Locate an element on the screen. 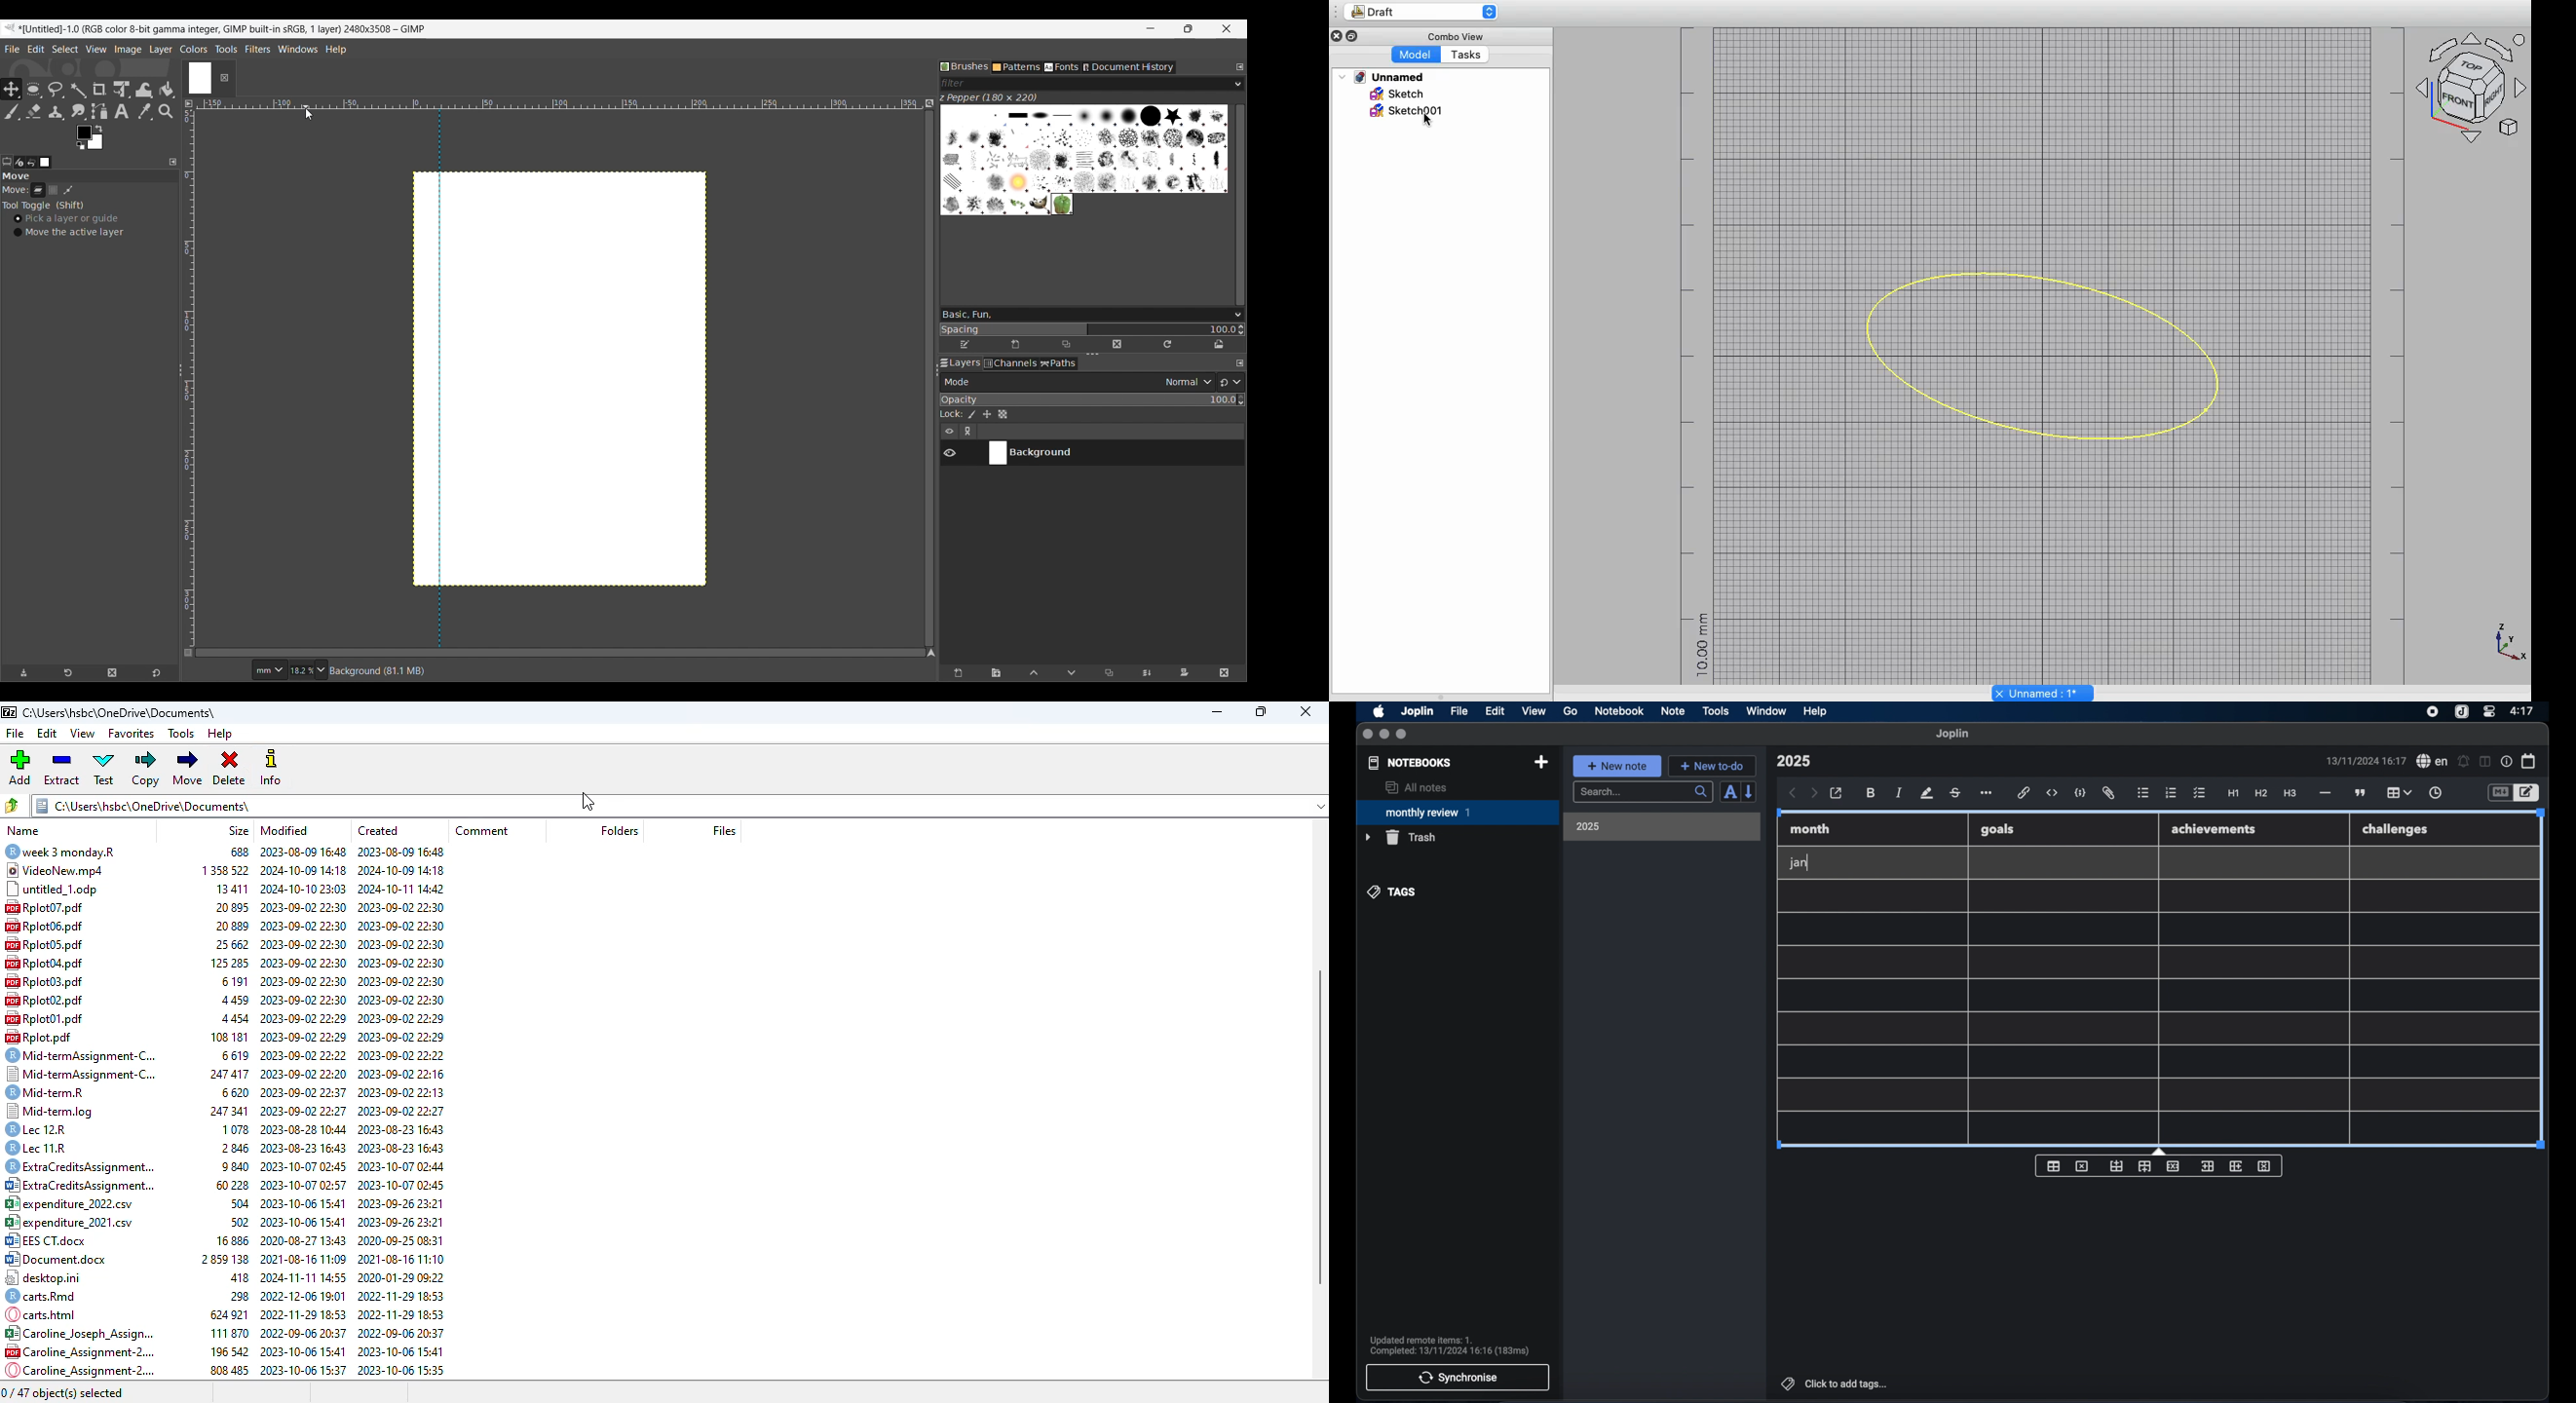 The height and width of the screenshot is (1428, 2576). ExtraCr
© ExtraCreditsAssignment... is located at coordinates (79, 1165).